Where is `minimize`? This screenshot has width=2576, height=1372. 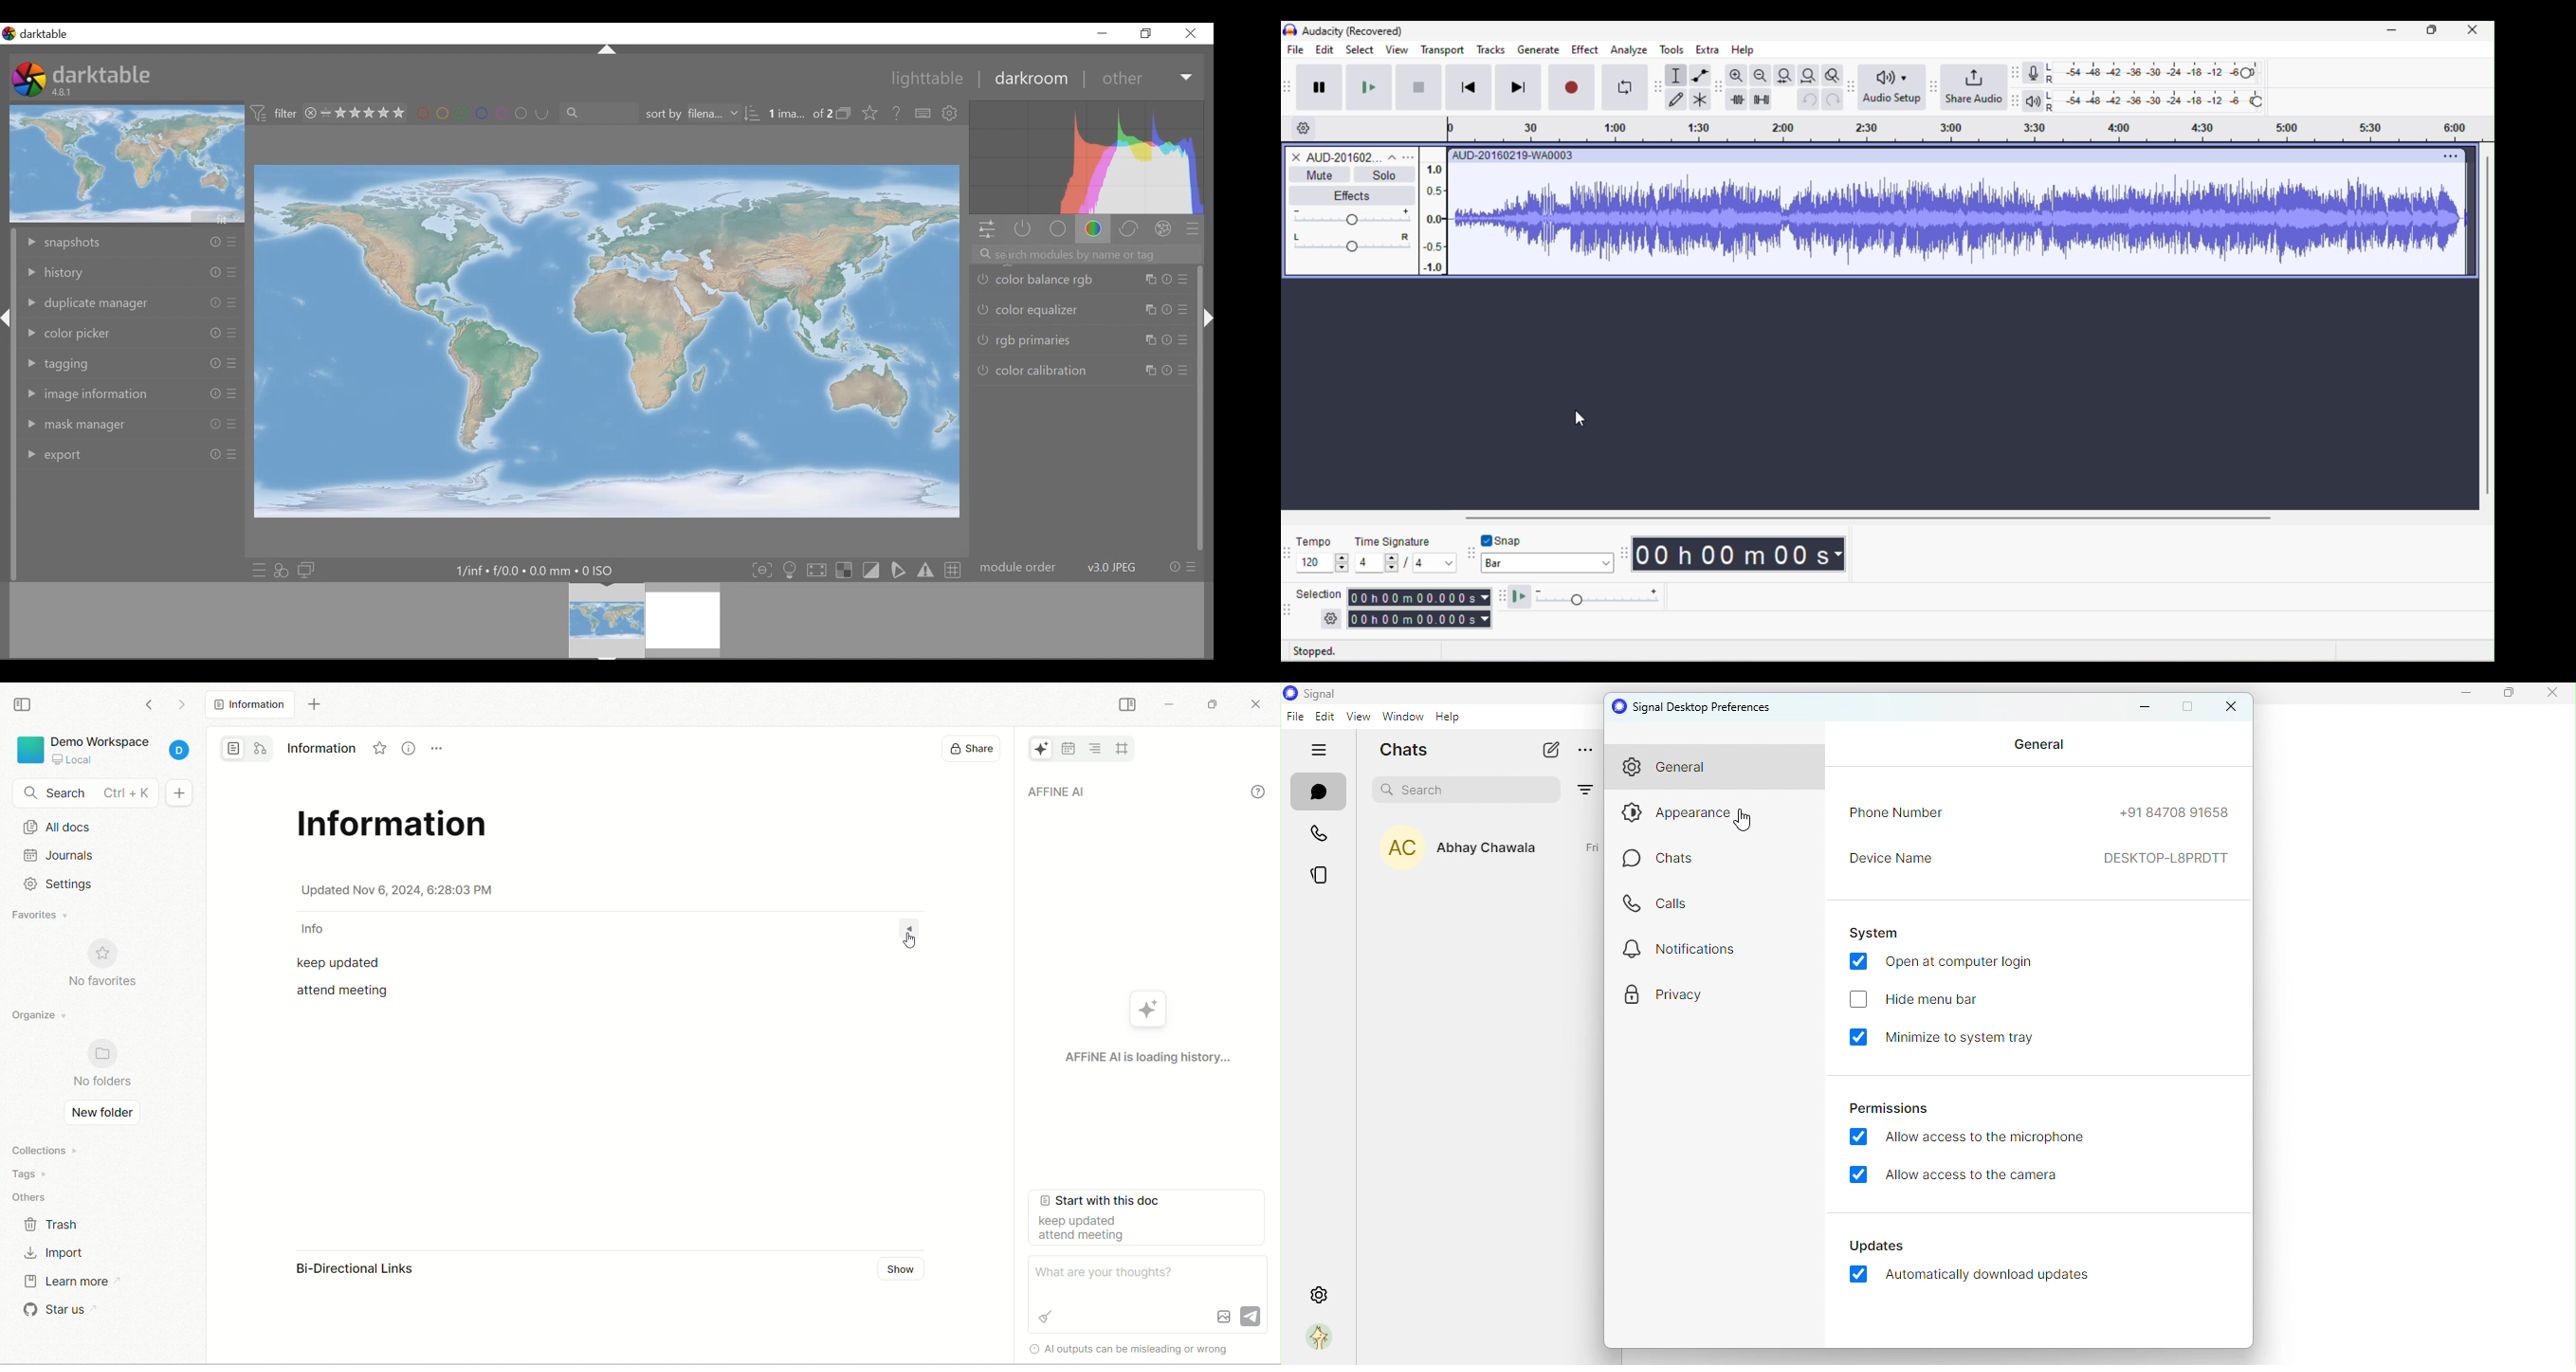
minimize is located at coordinates (2393, 33).